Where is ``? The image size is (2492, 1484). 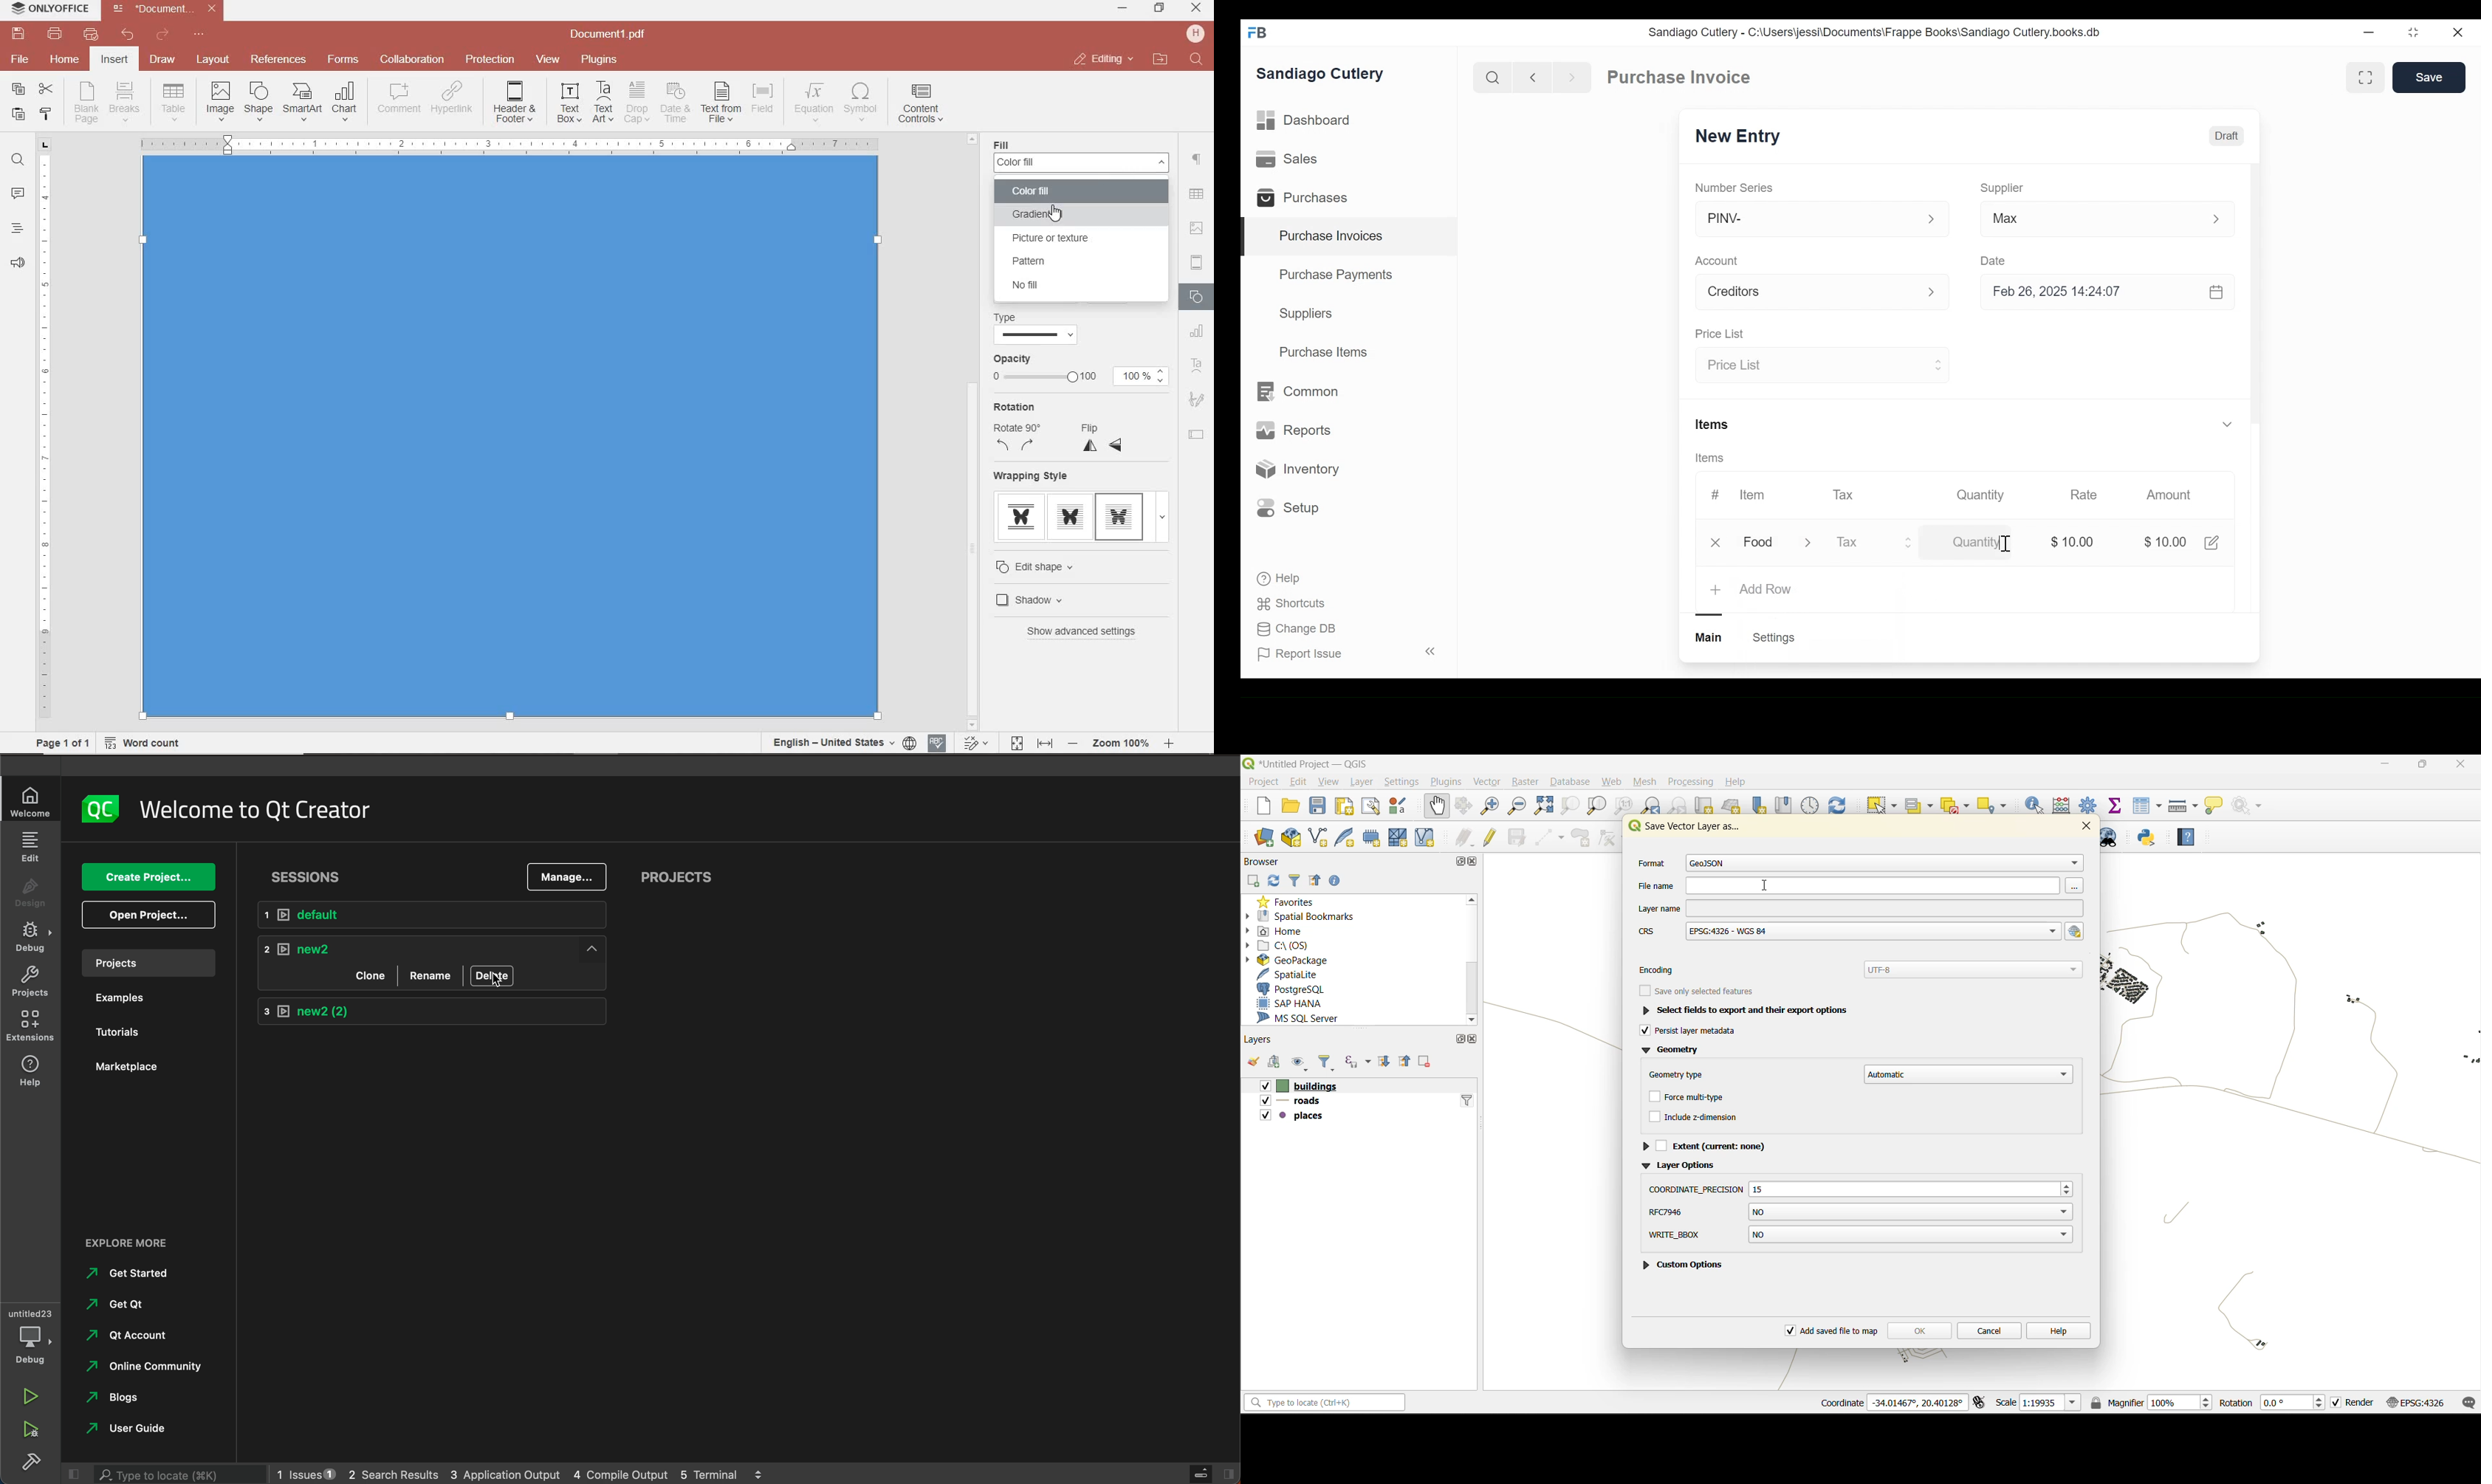  is located at coordinates (968, 547).